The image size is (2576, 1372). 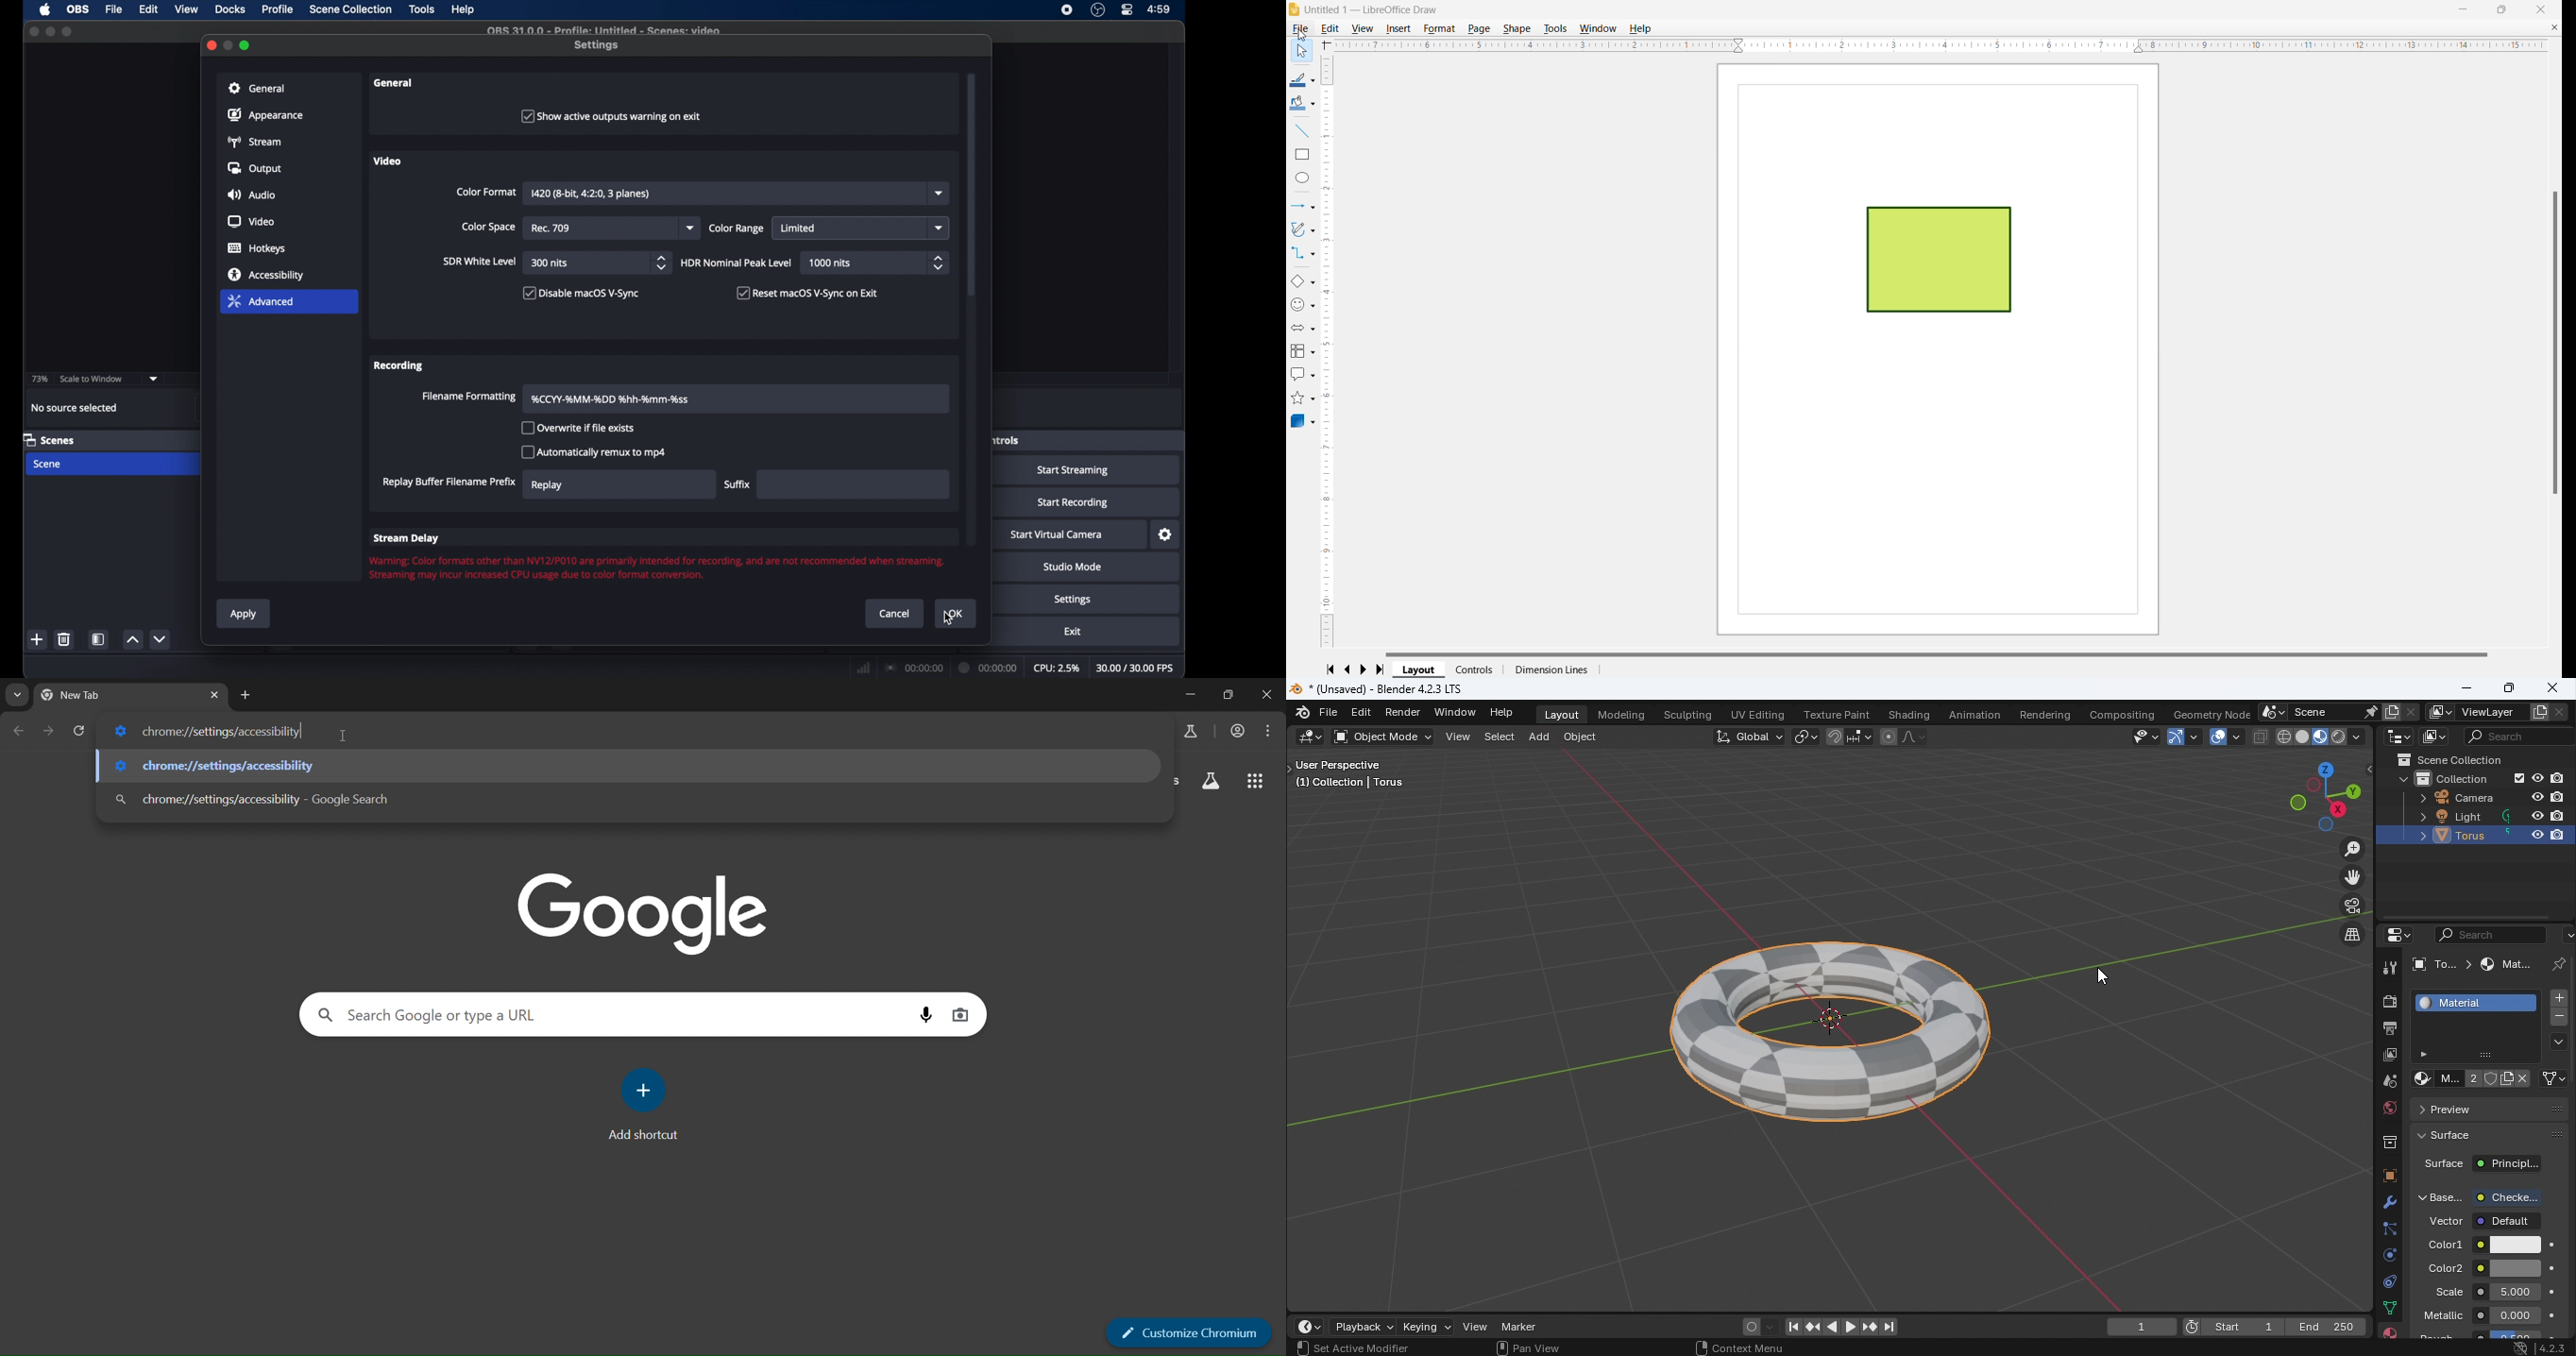 I want to click on 30.00/30.00 fps, so click(x=1136, y=667).